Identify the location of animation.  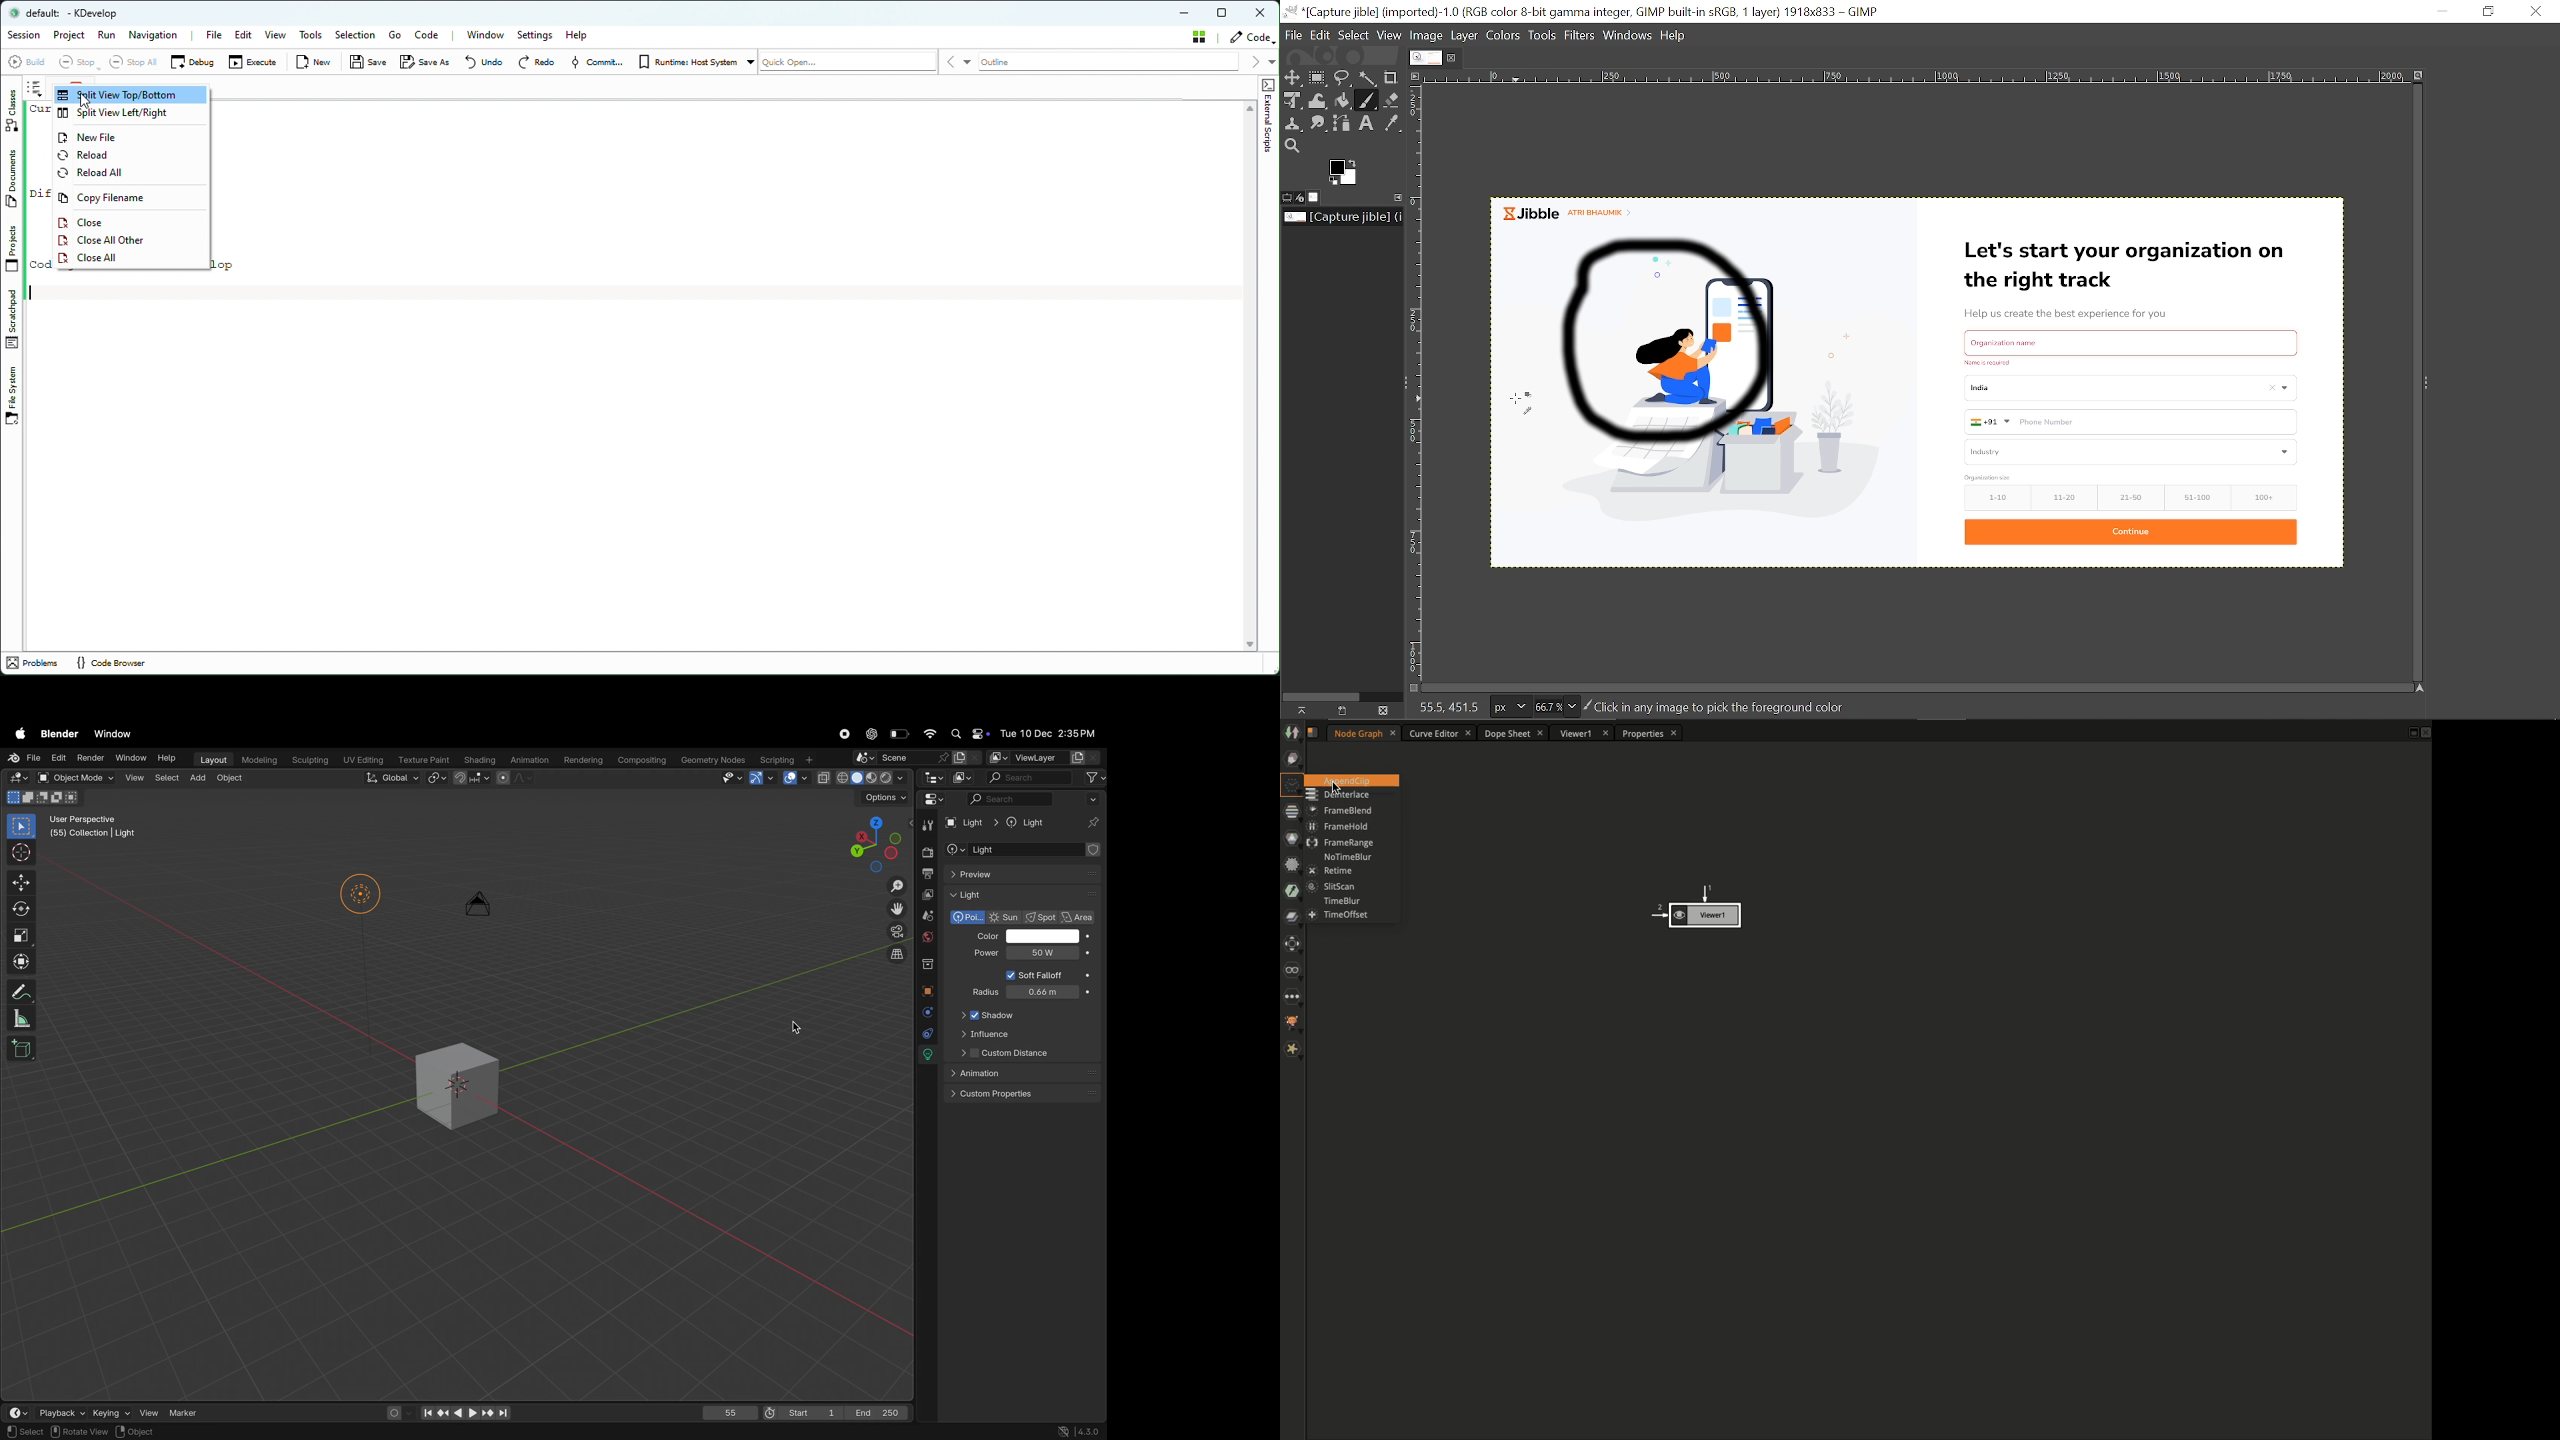
(529, 760).